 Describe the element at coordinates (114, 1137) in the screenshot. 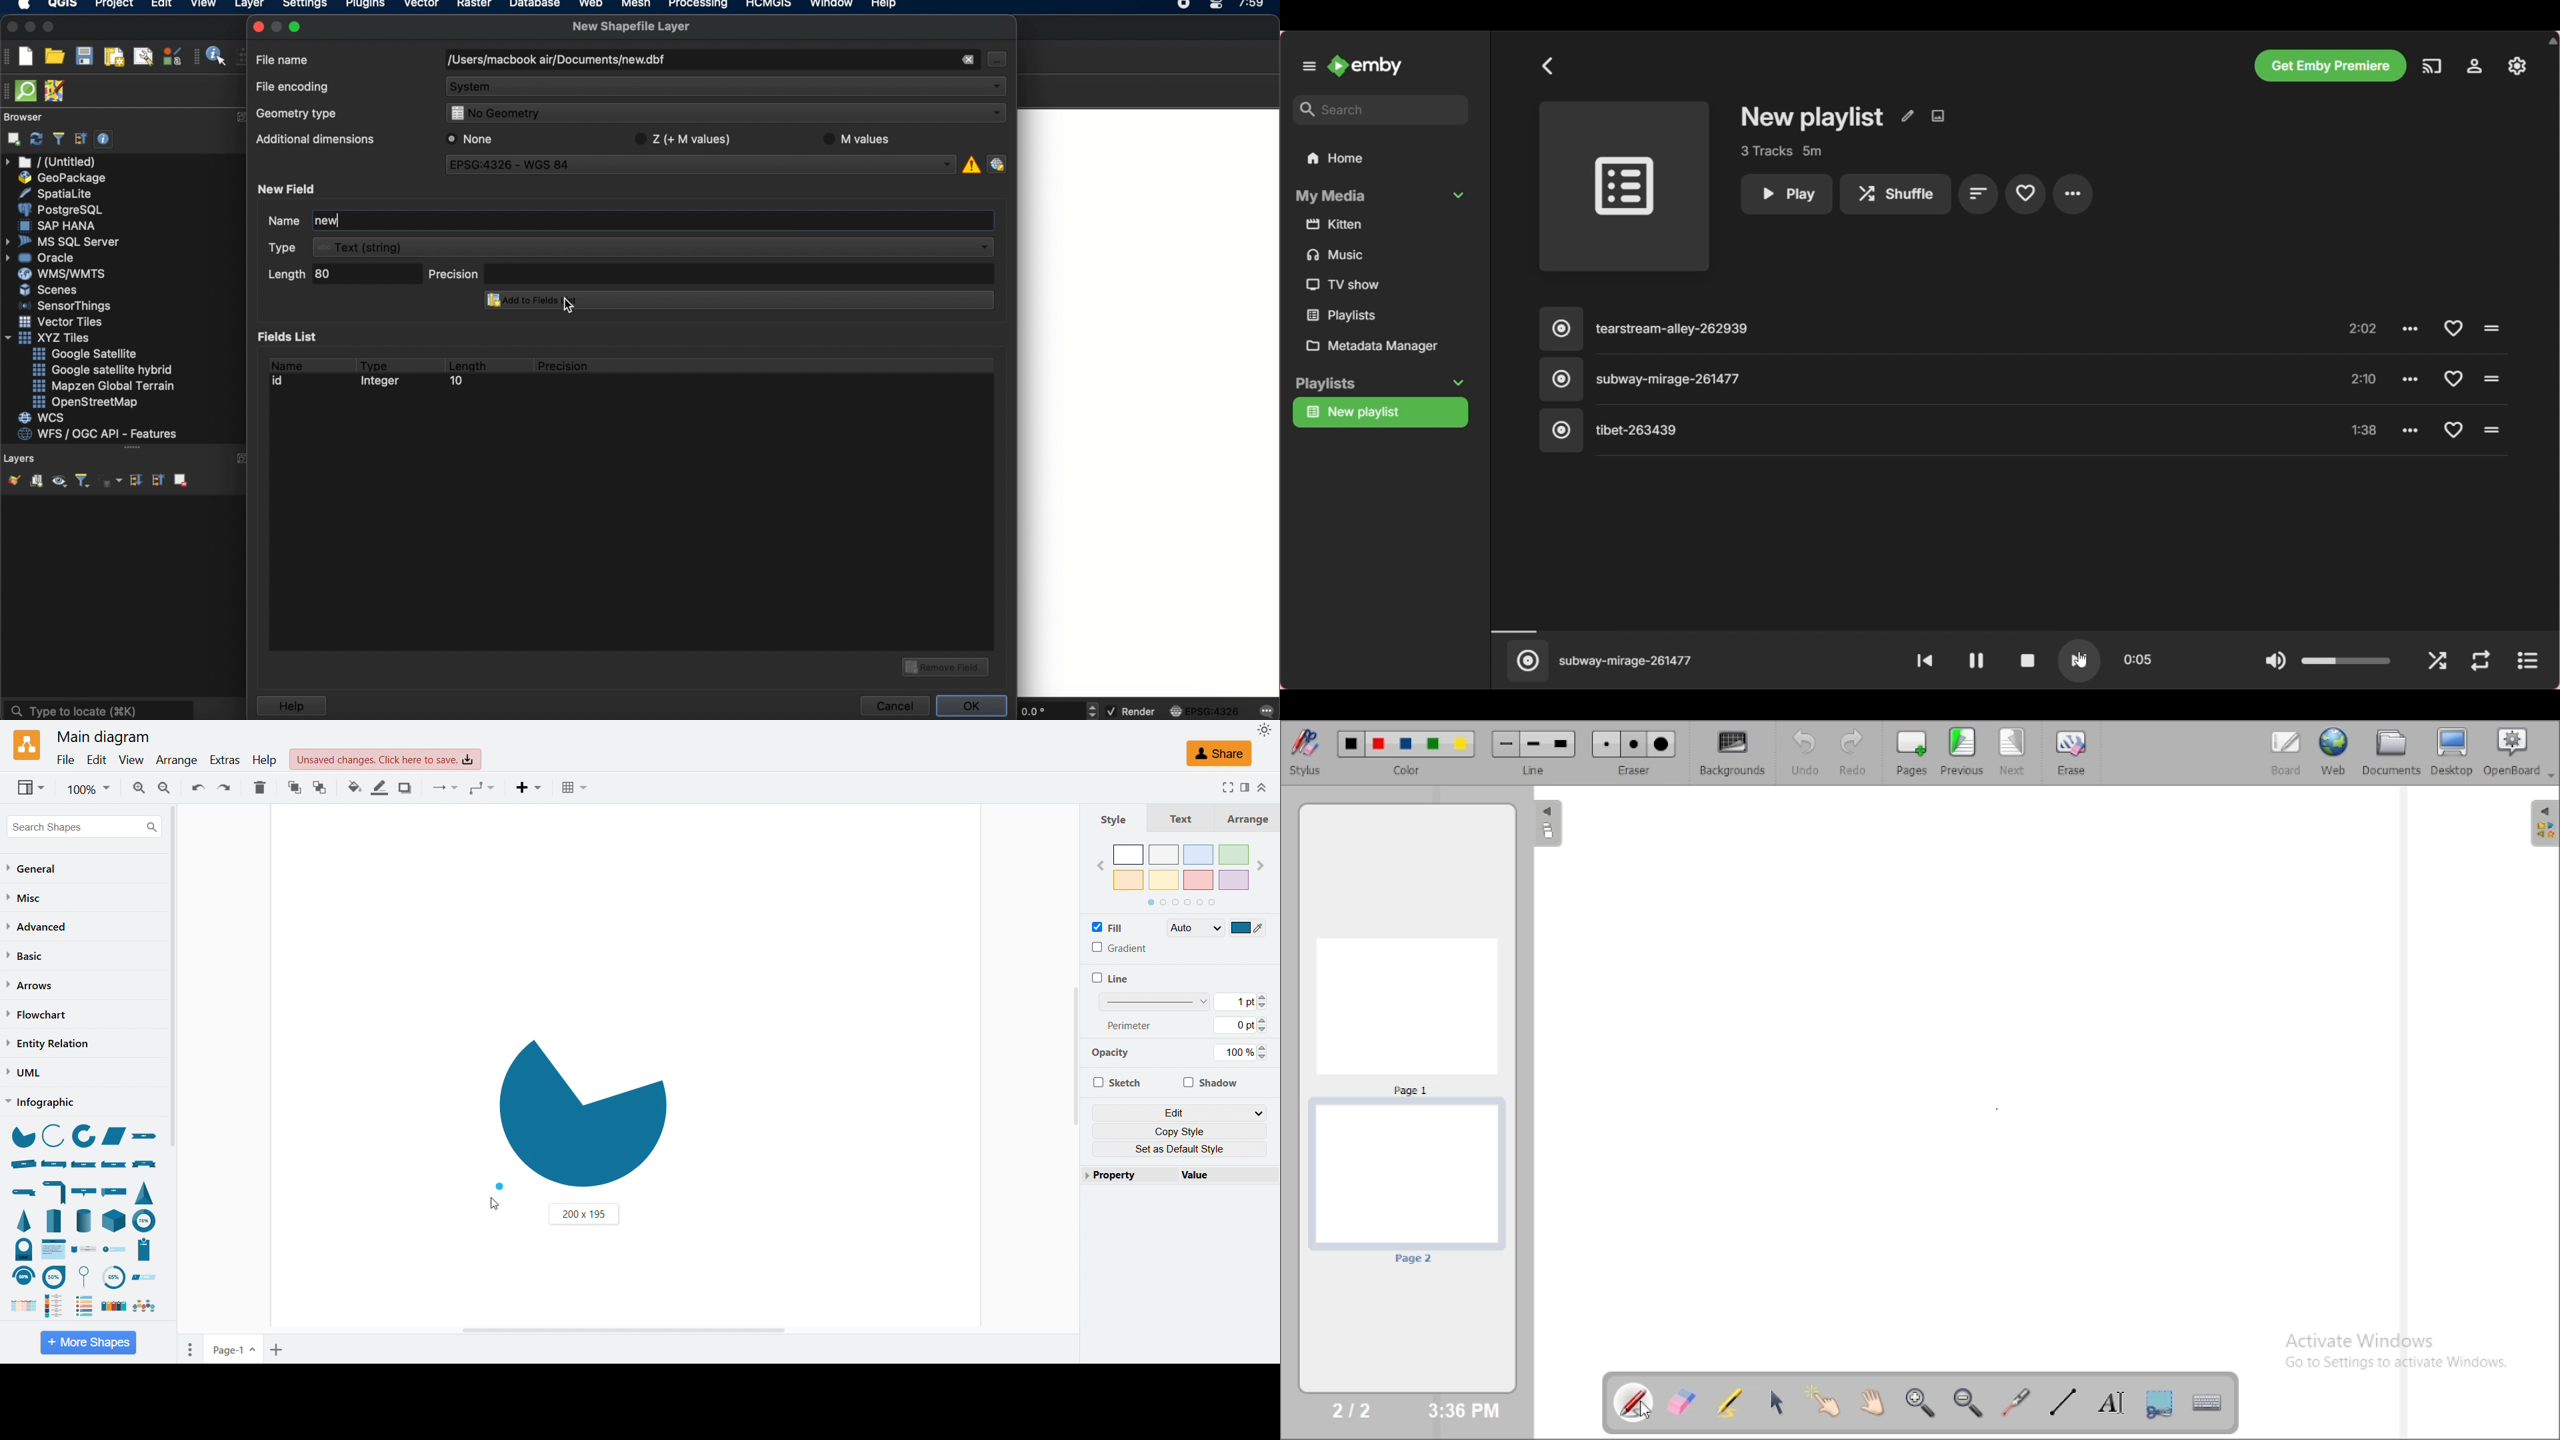

I see `trapezoid` at that location.